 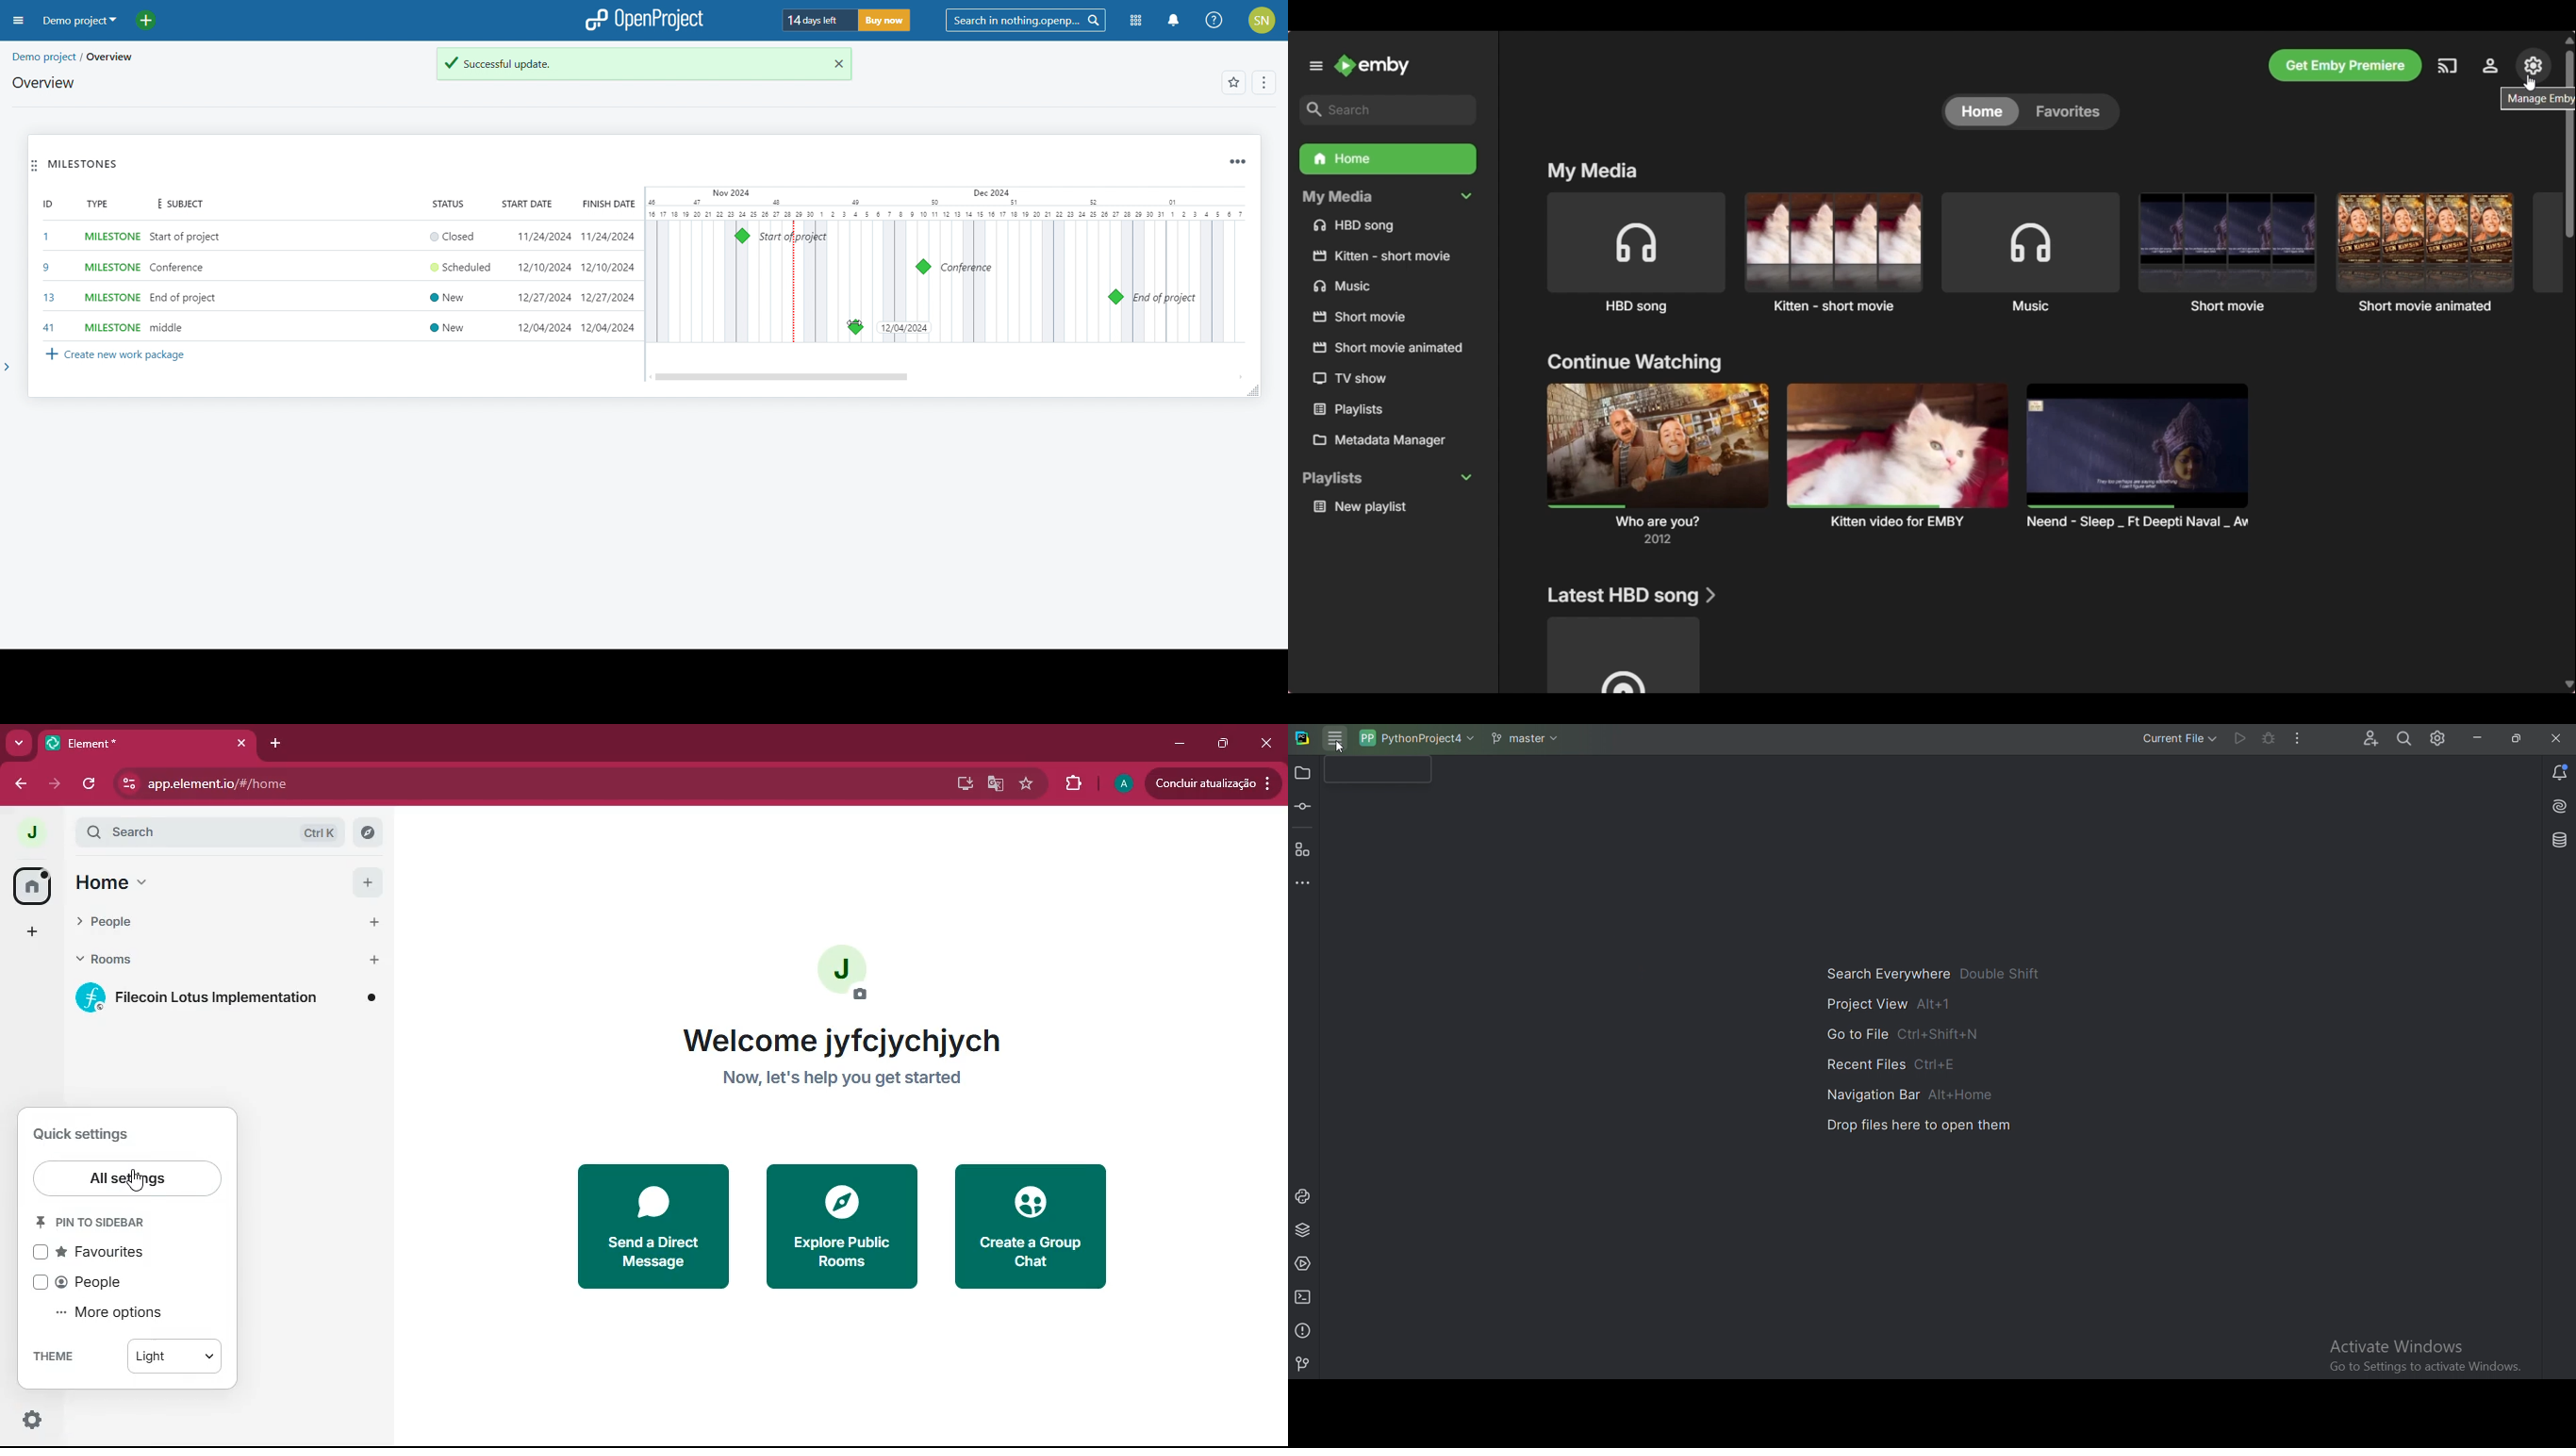 What do you see at coordinates (126, 961) in the screenshot?
I see `rooms` at bounding box center [126, 961].